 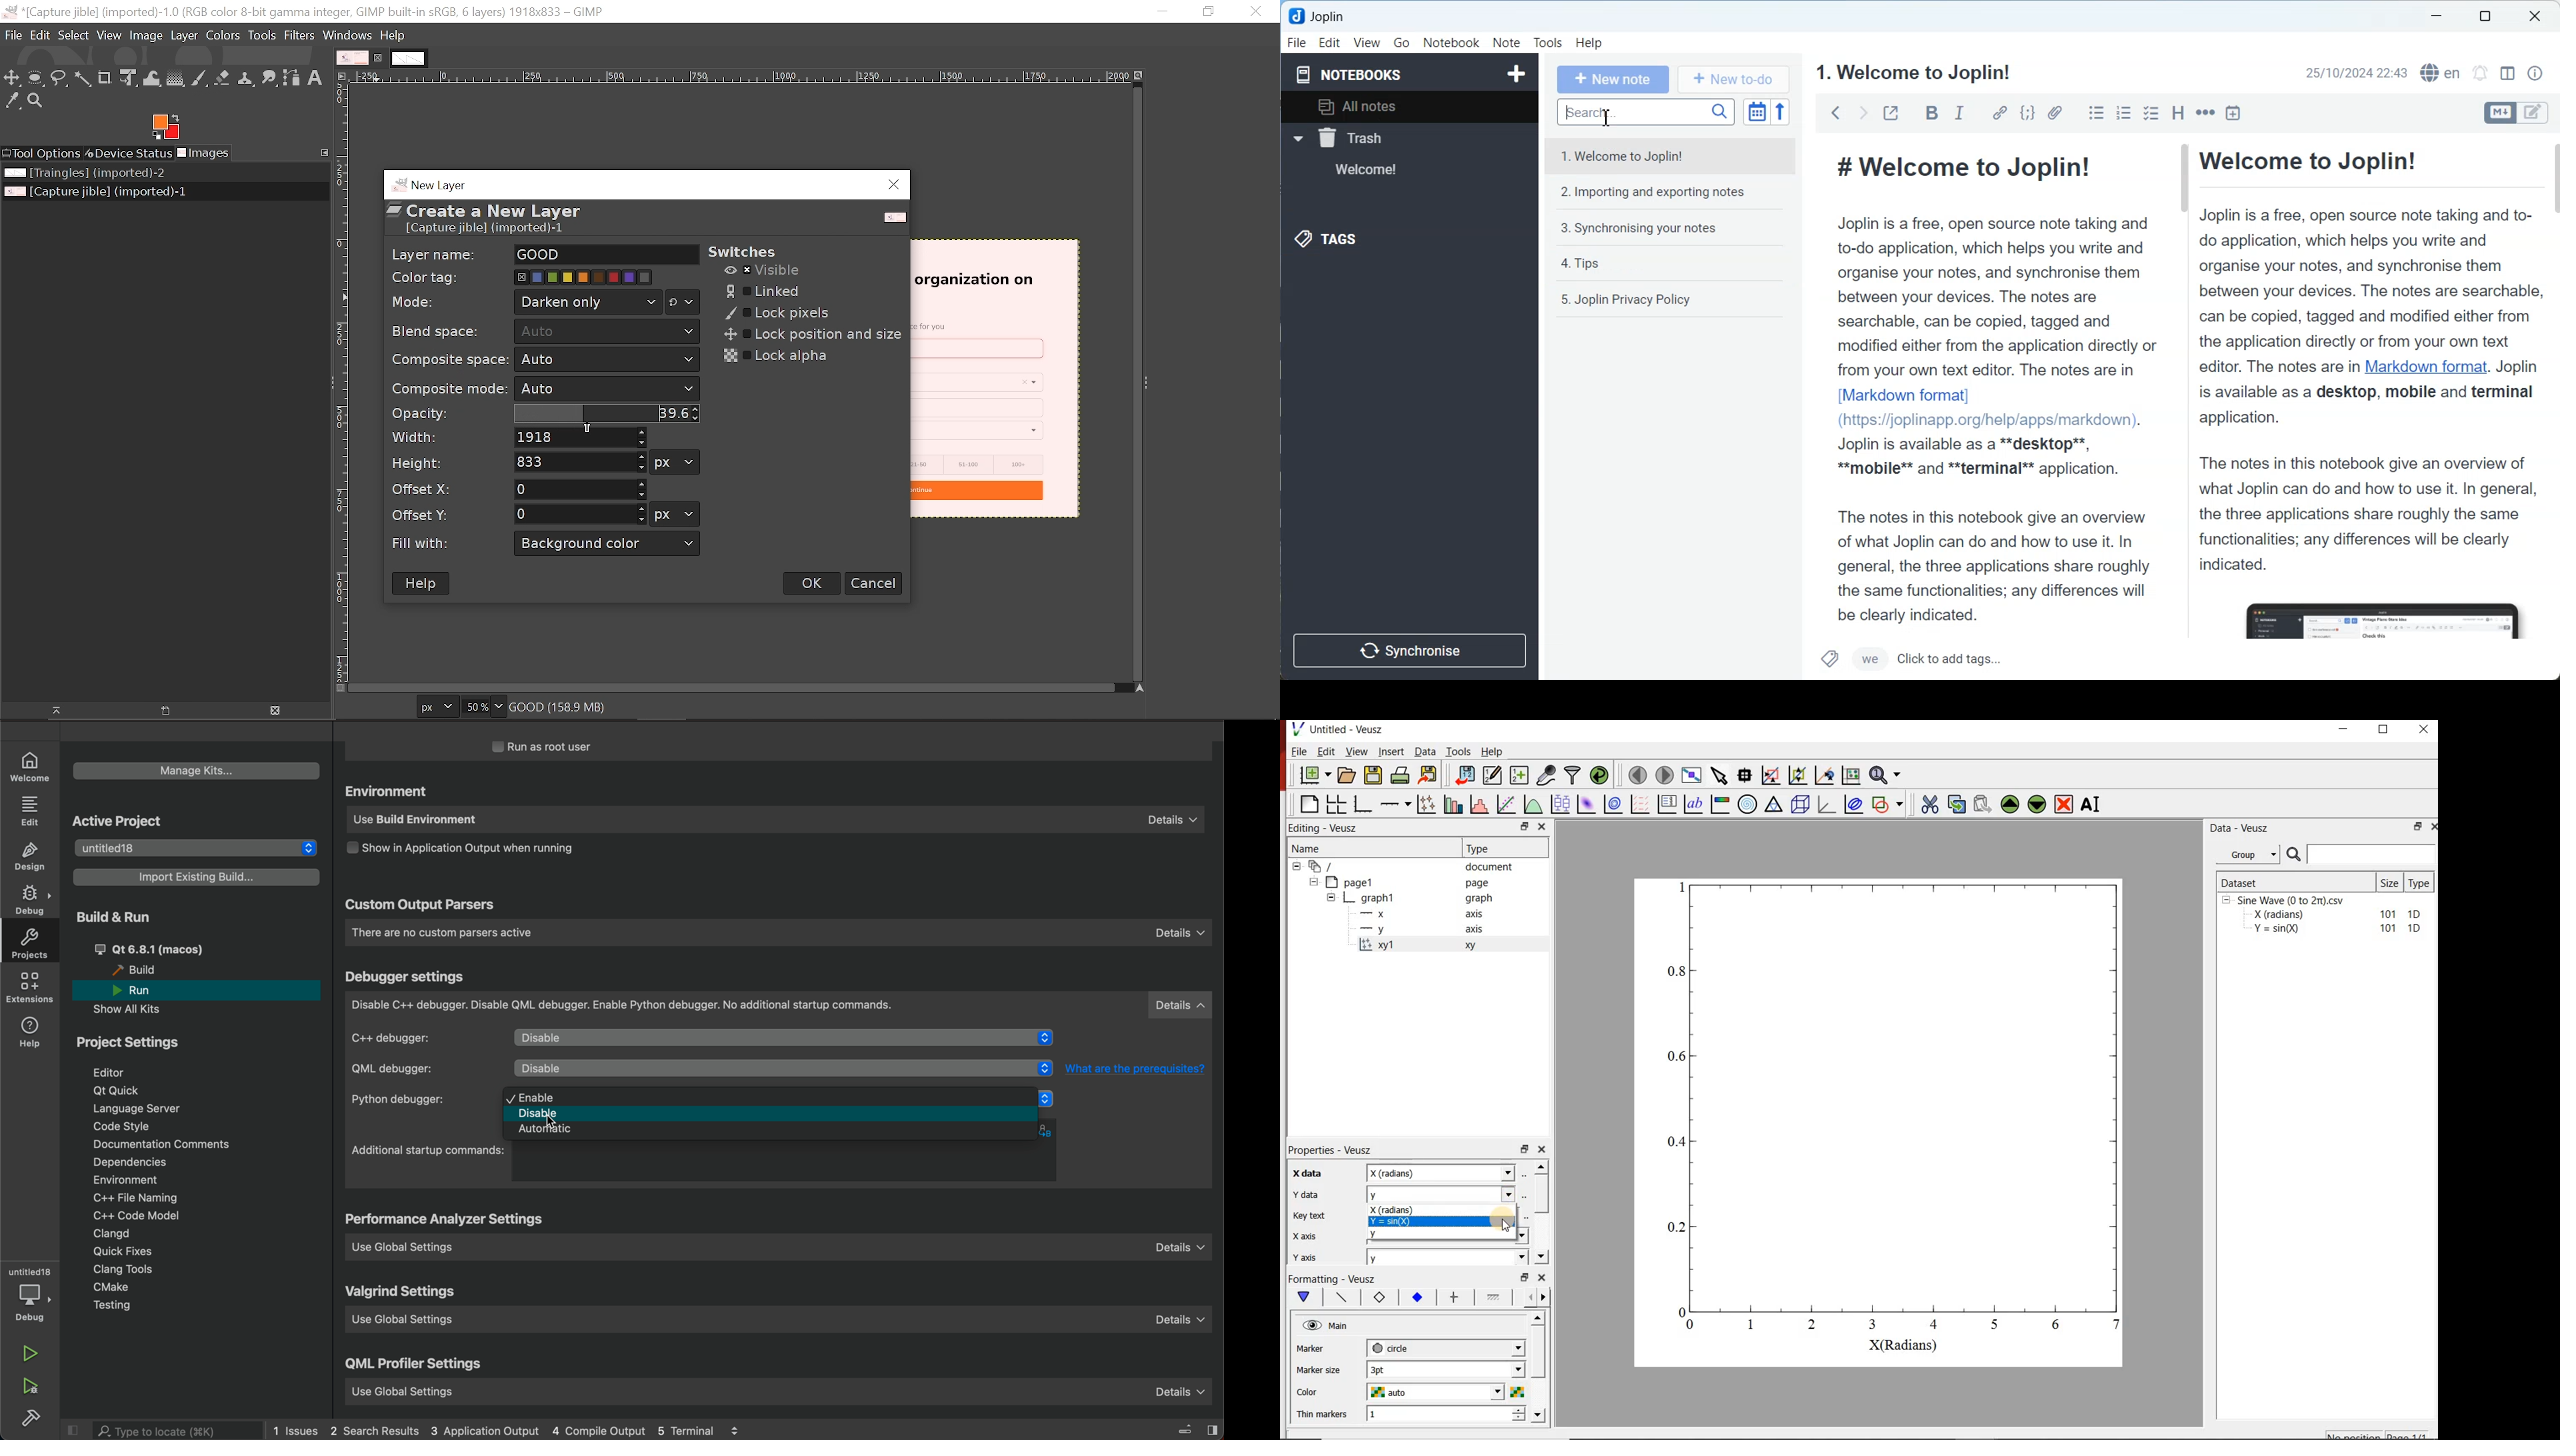 I want to click on arrange graph, so click(x=1337, y=804).